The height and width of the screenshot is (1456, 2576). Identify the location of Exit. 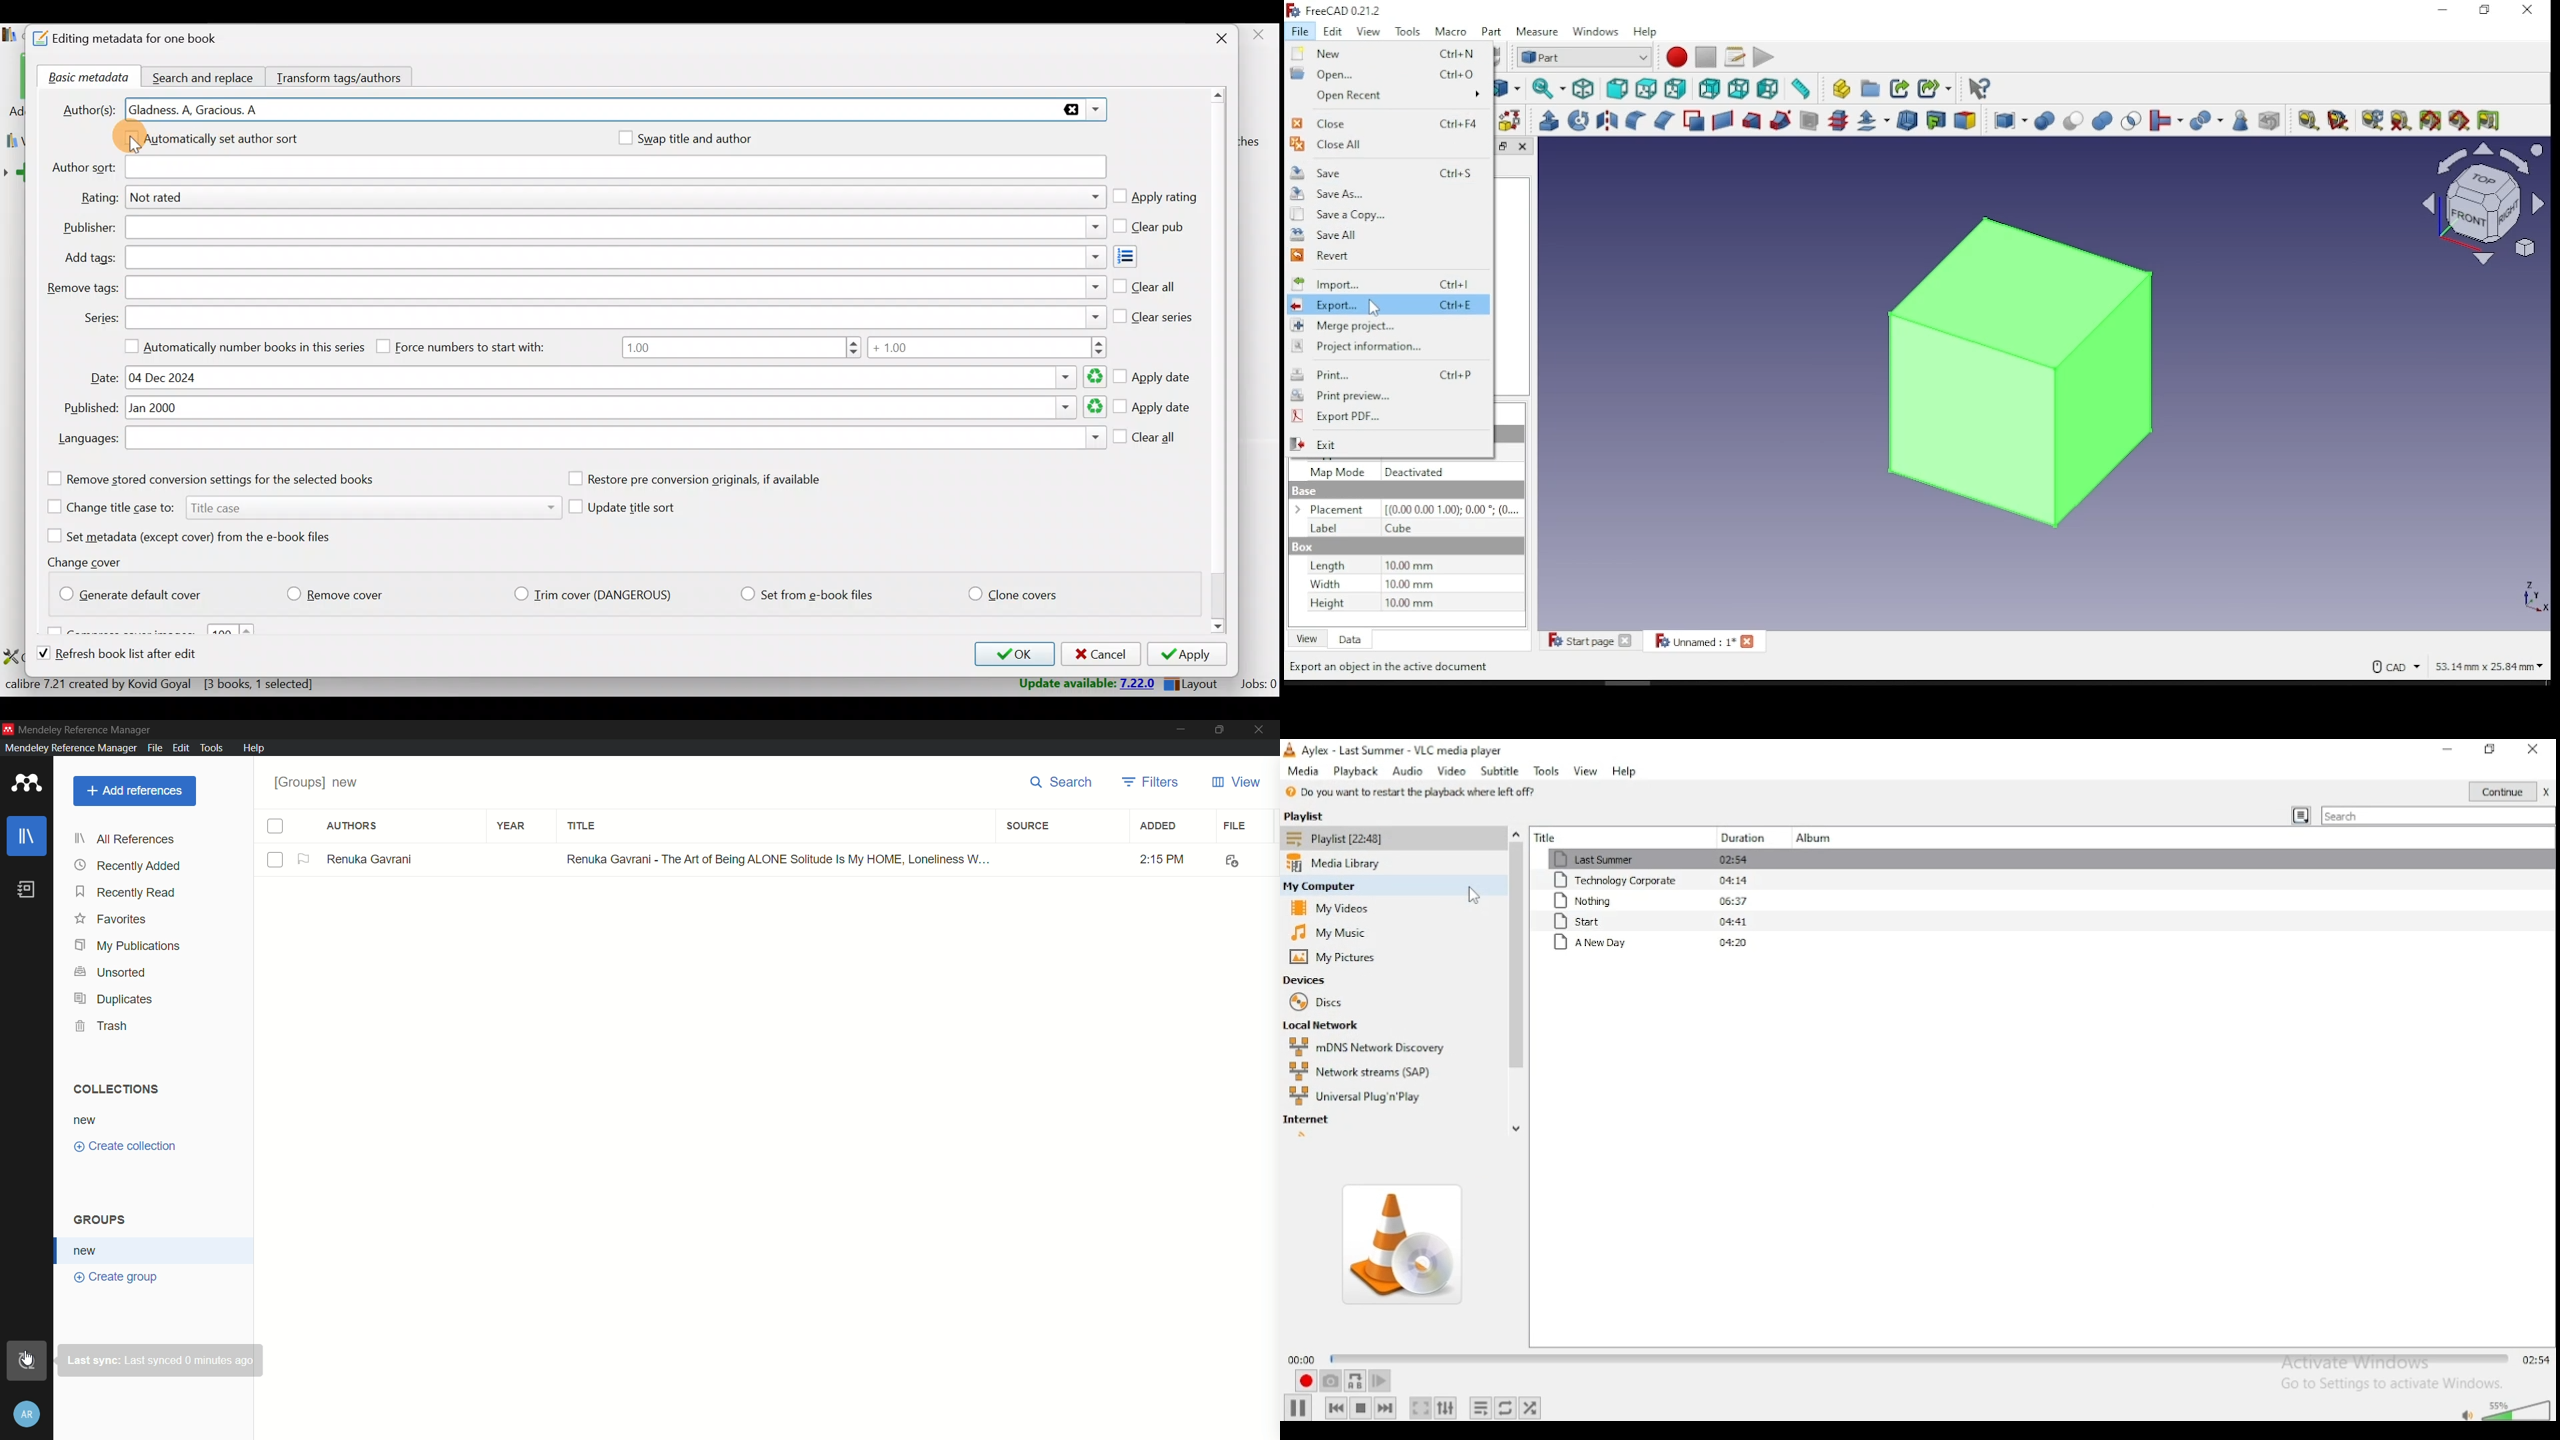
(1384, 444).